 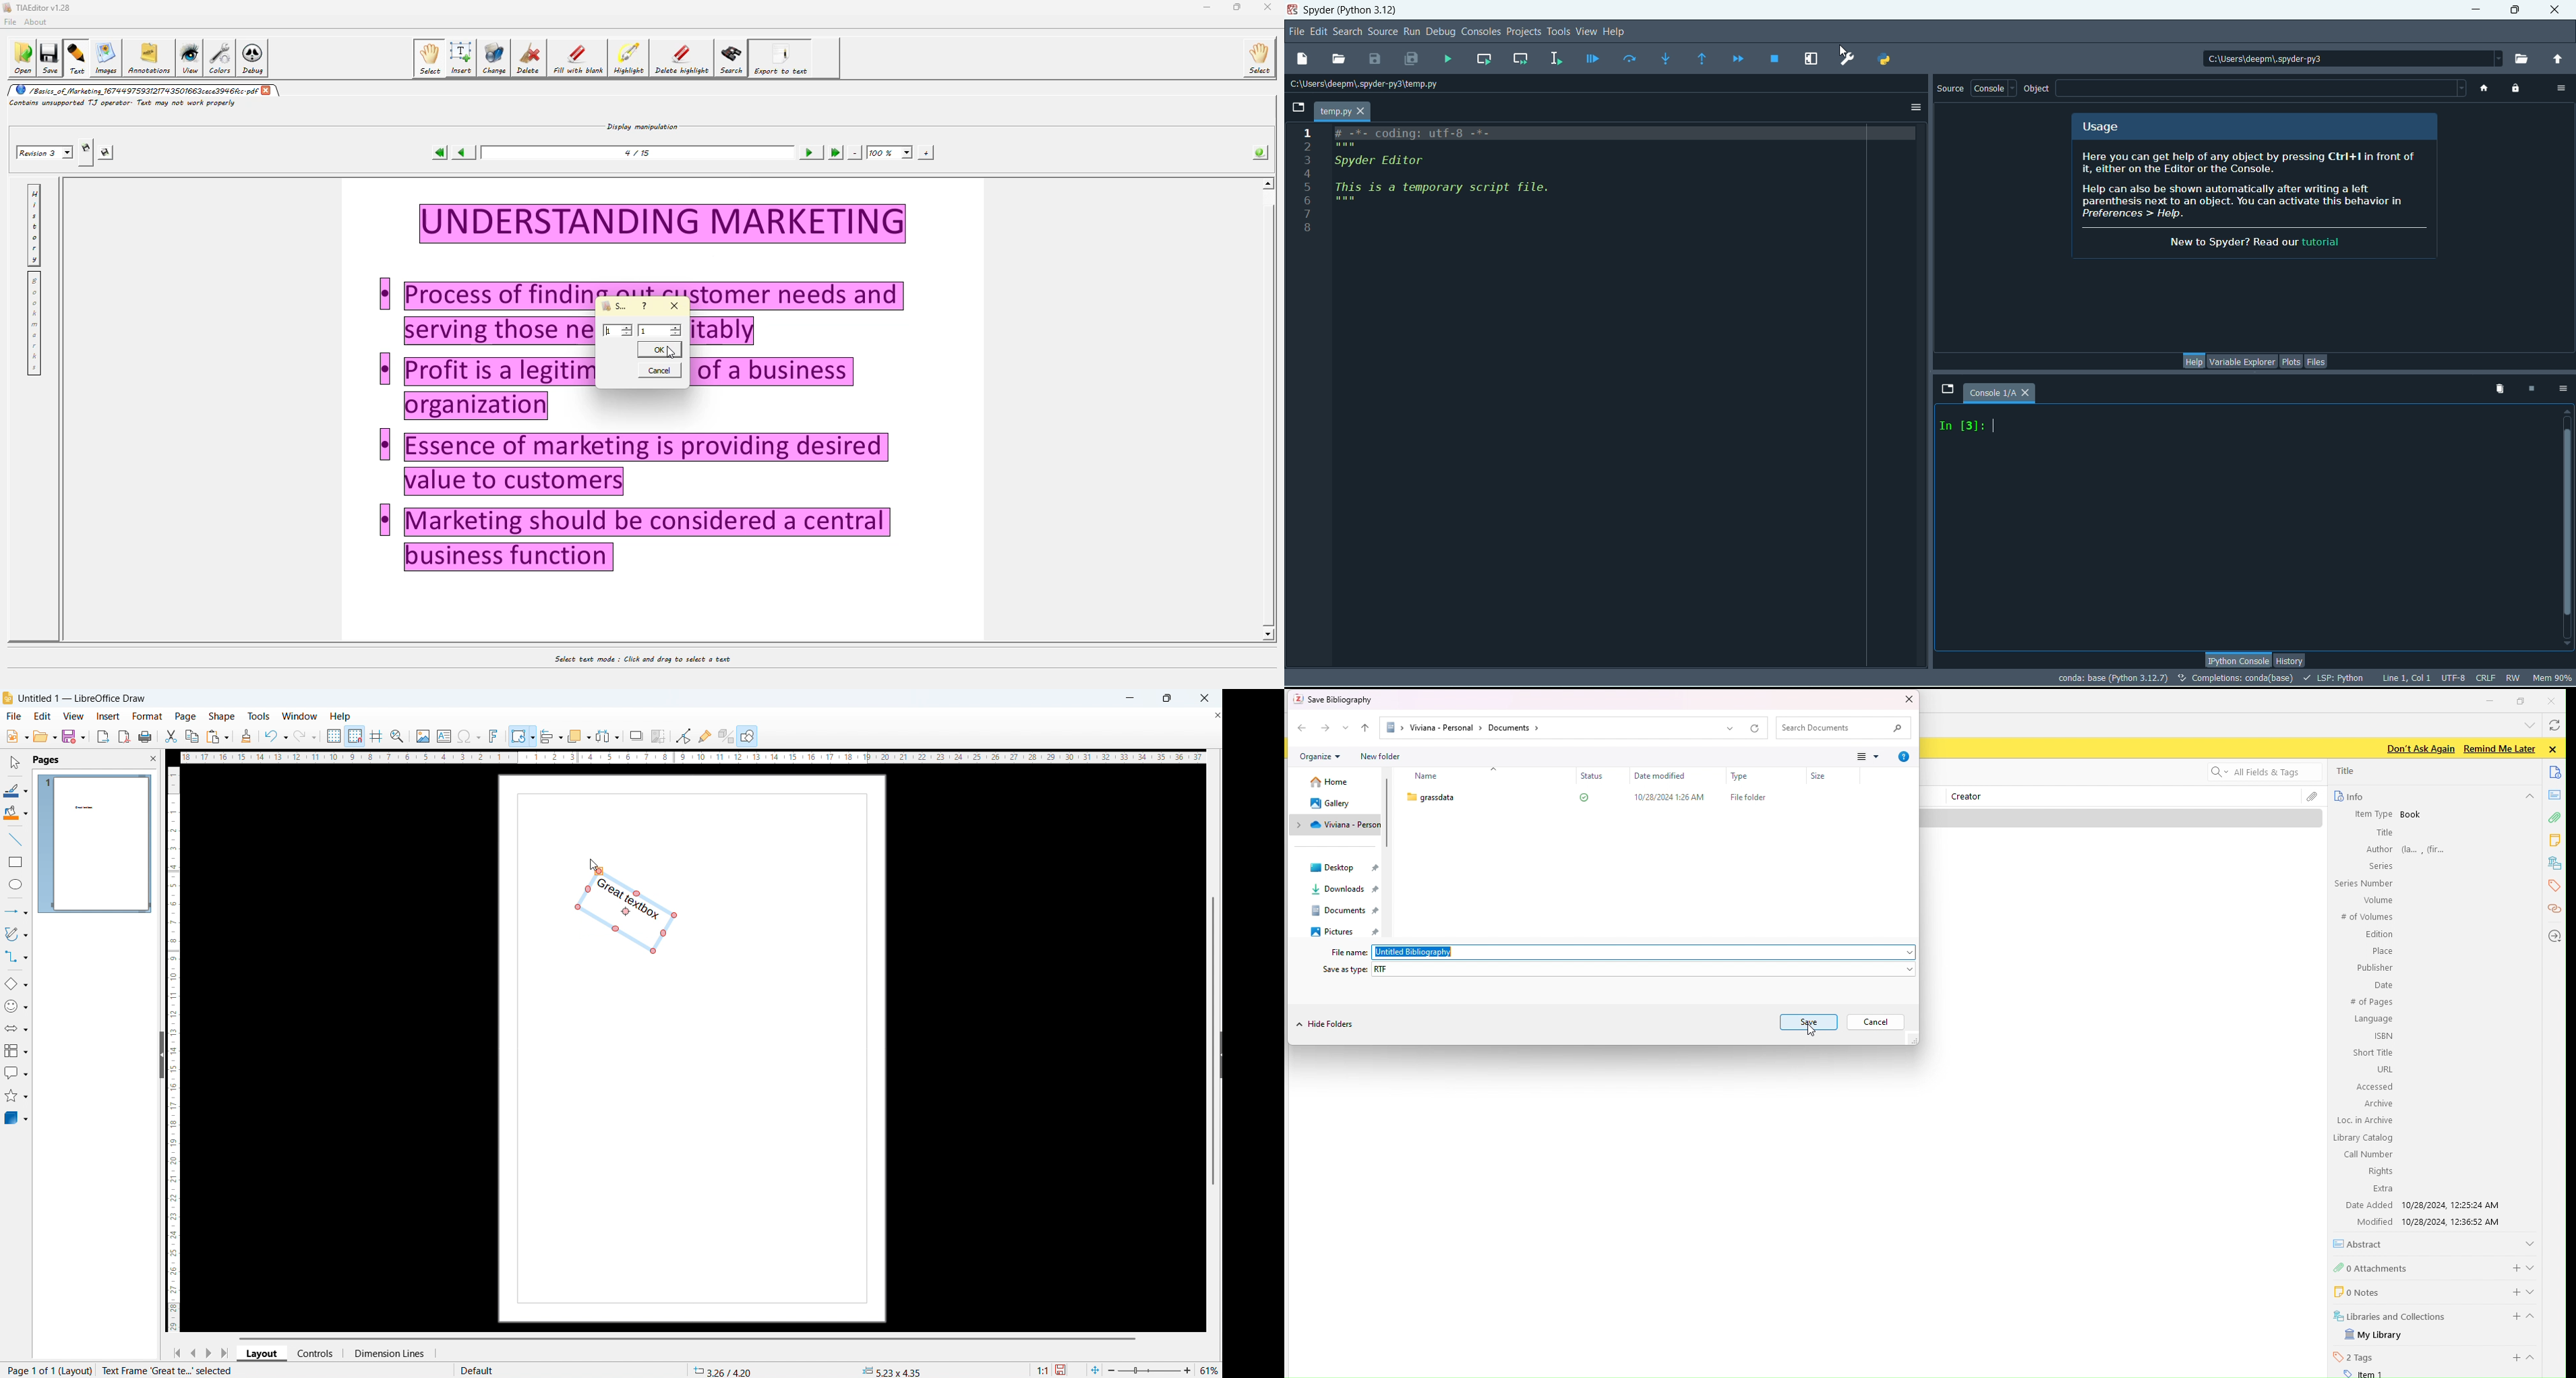 I want to click on dimension lines, so click(x=388, y=1352).